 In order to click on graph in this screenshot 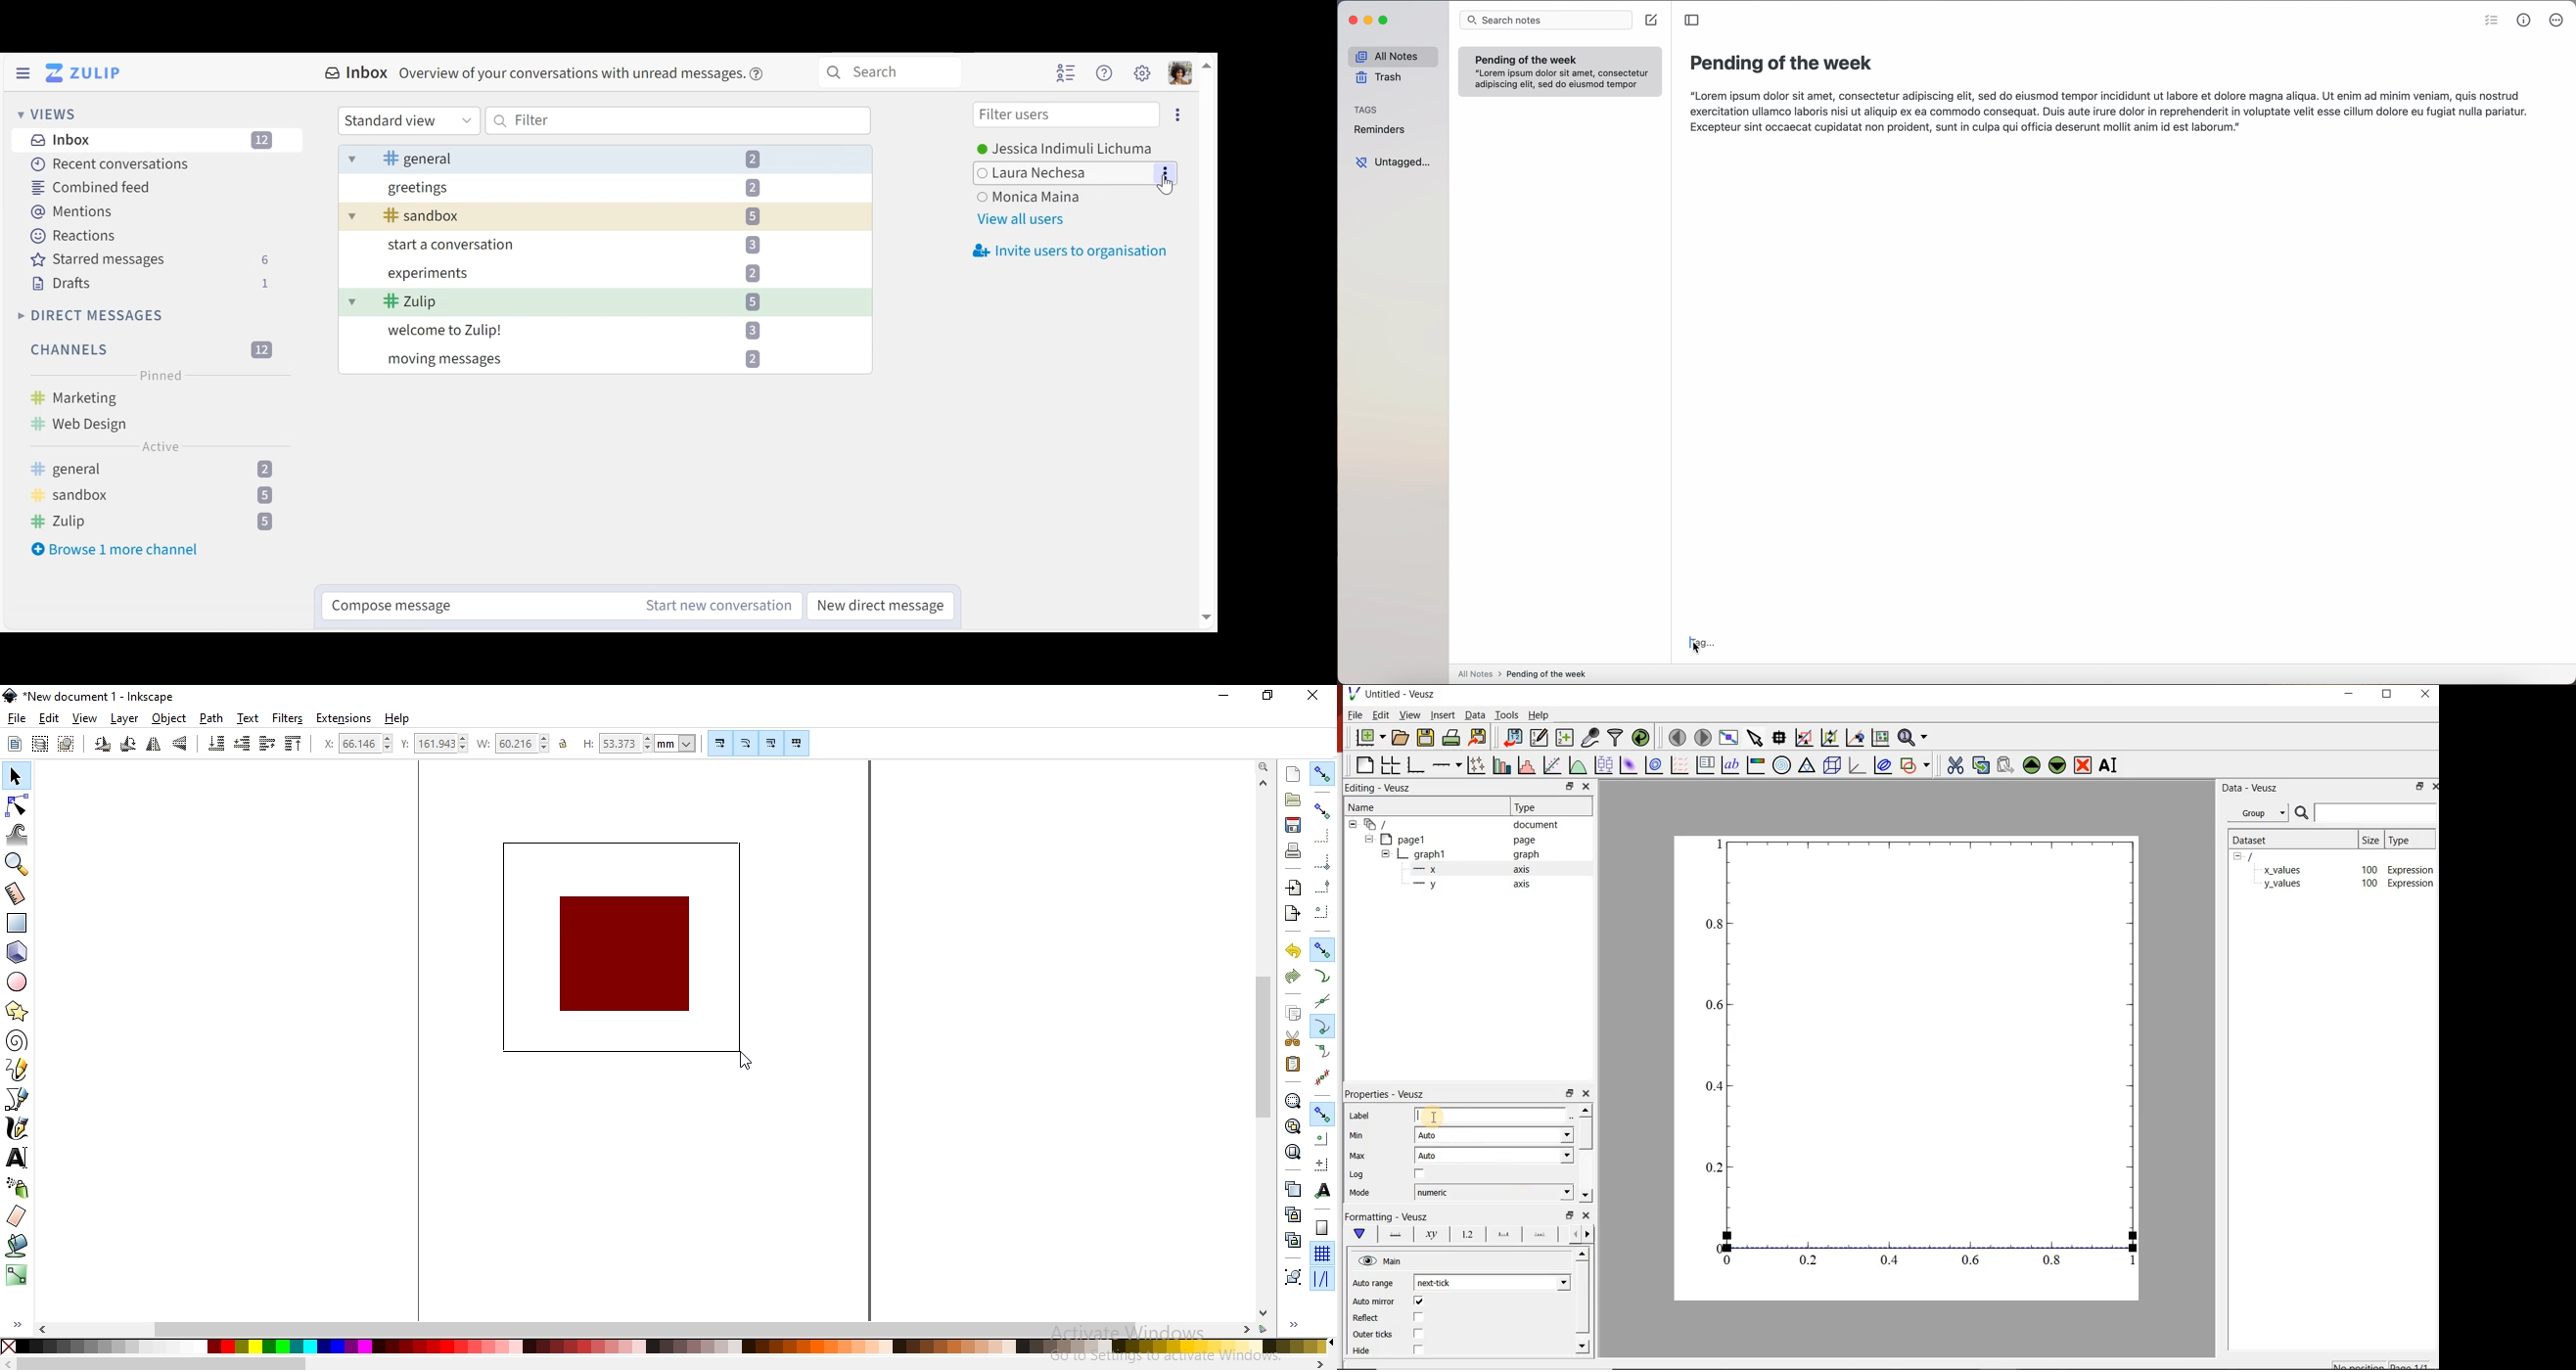, I will do `click(1905, 1066)`.